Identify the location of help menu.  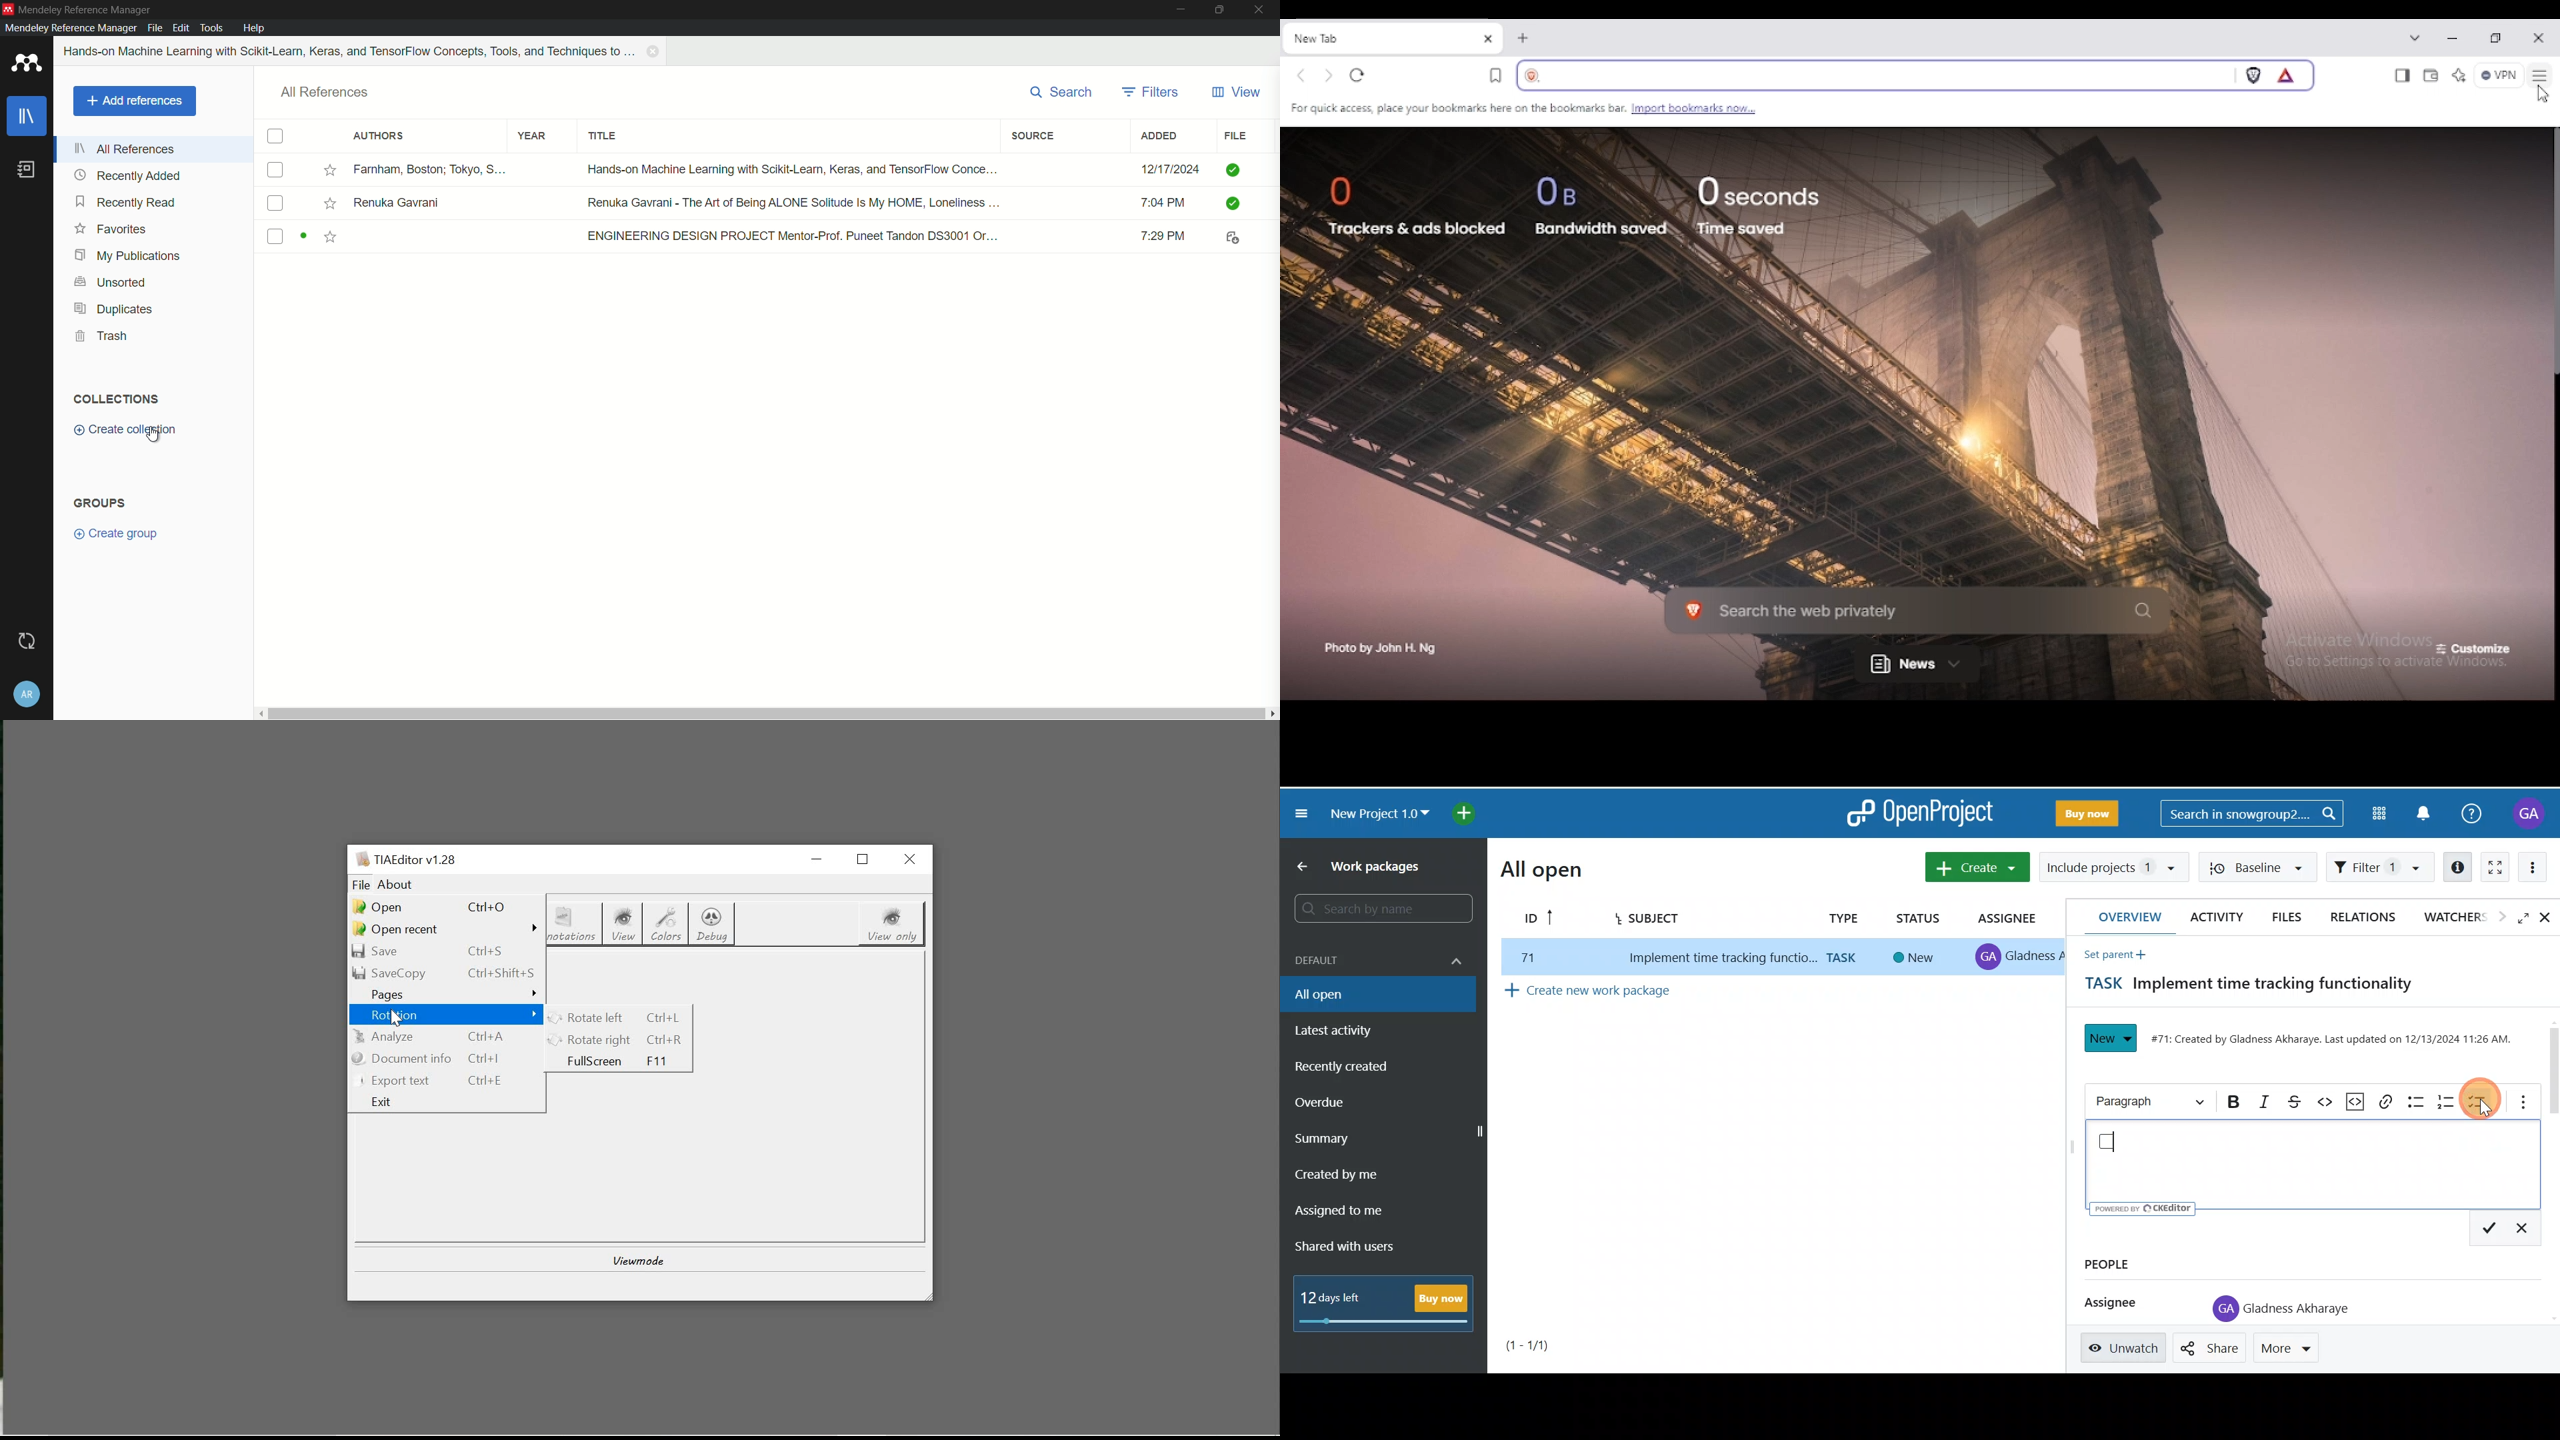
(255, 28).